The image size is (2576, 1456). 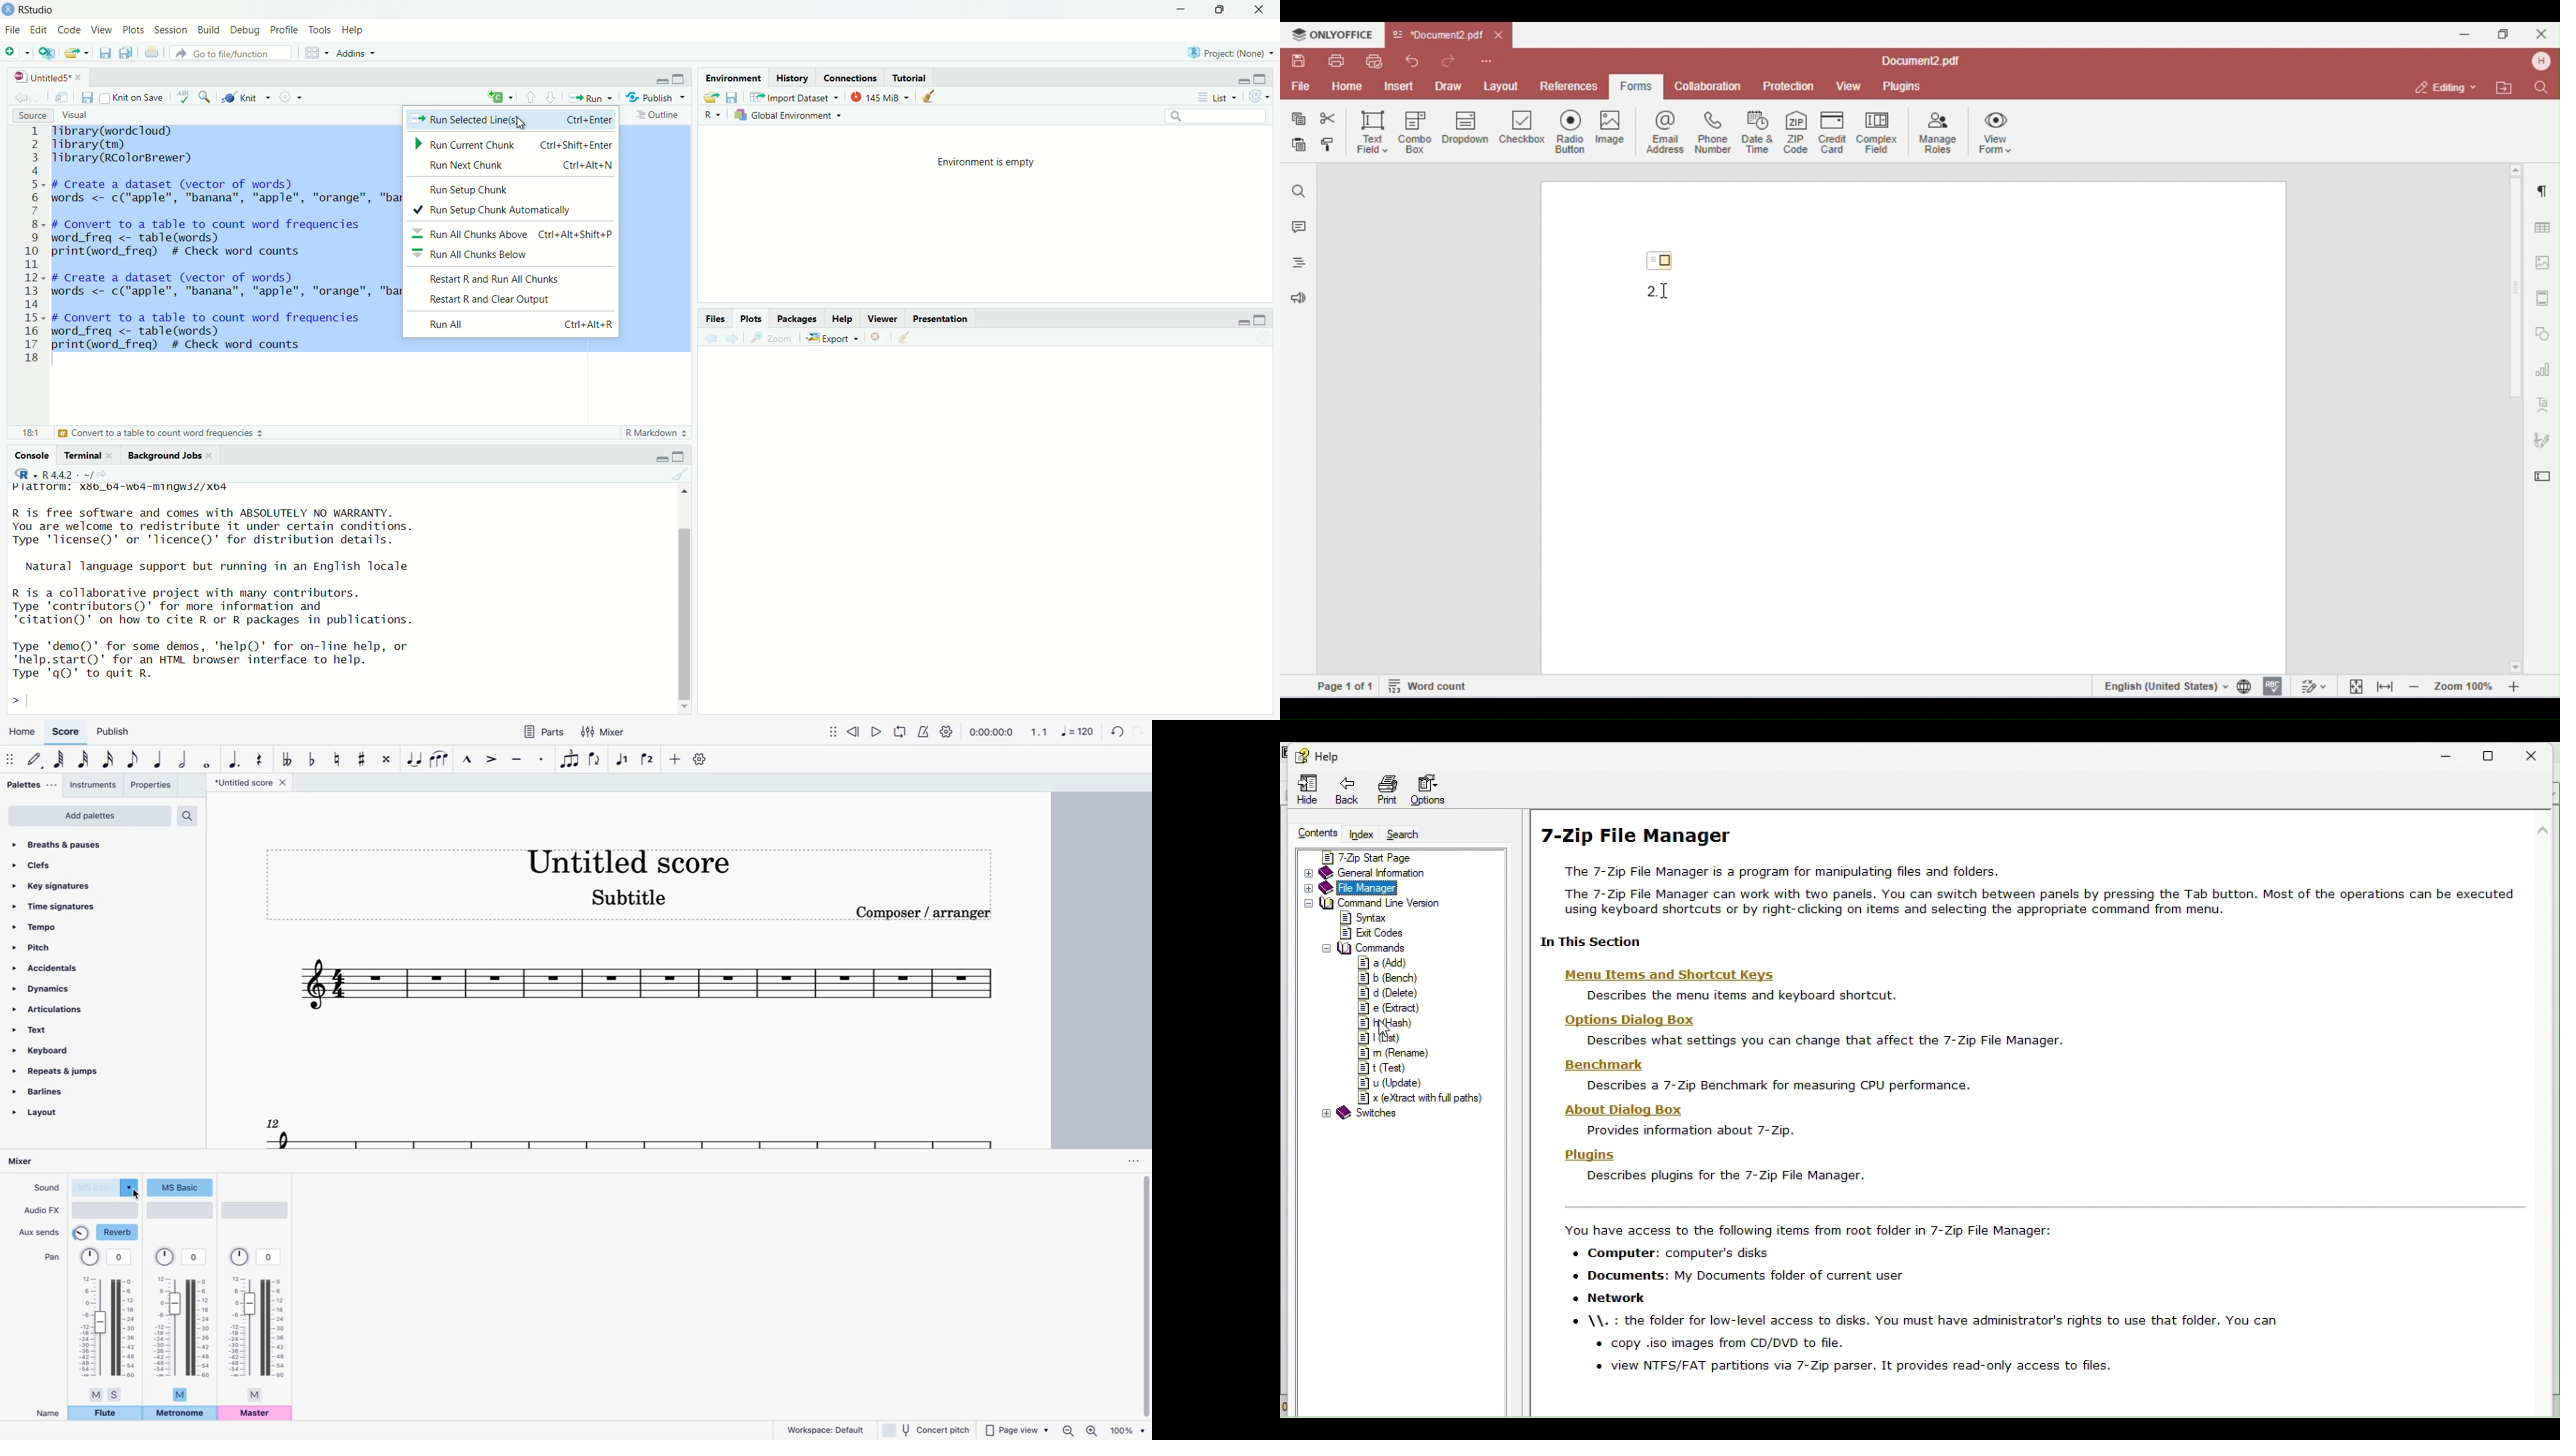 I want to click on Terminal, so click(x=91, y=455).